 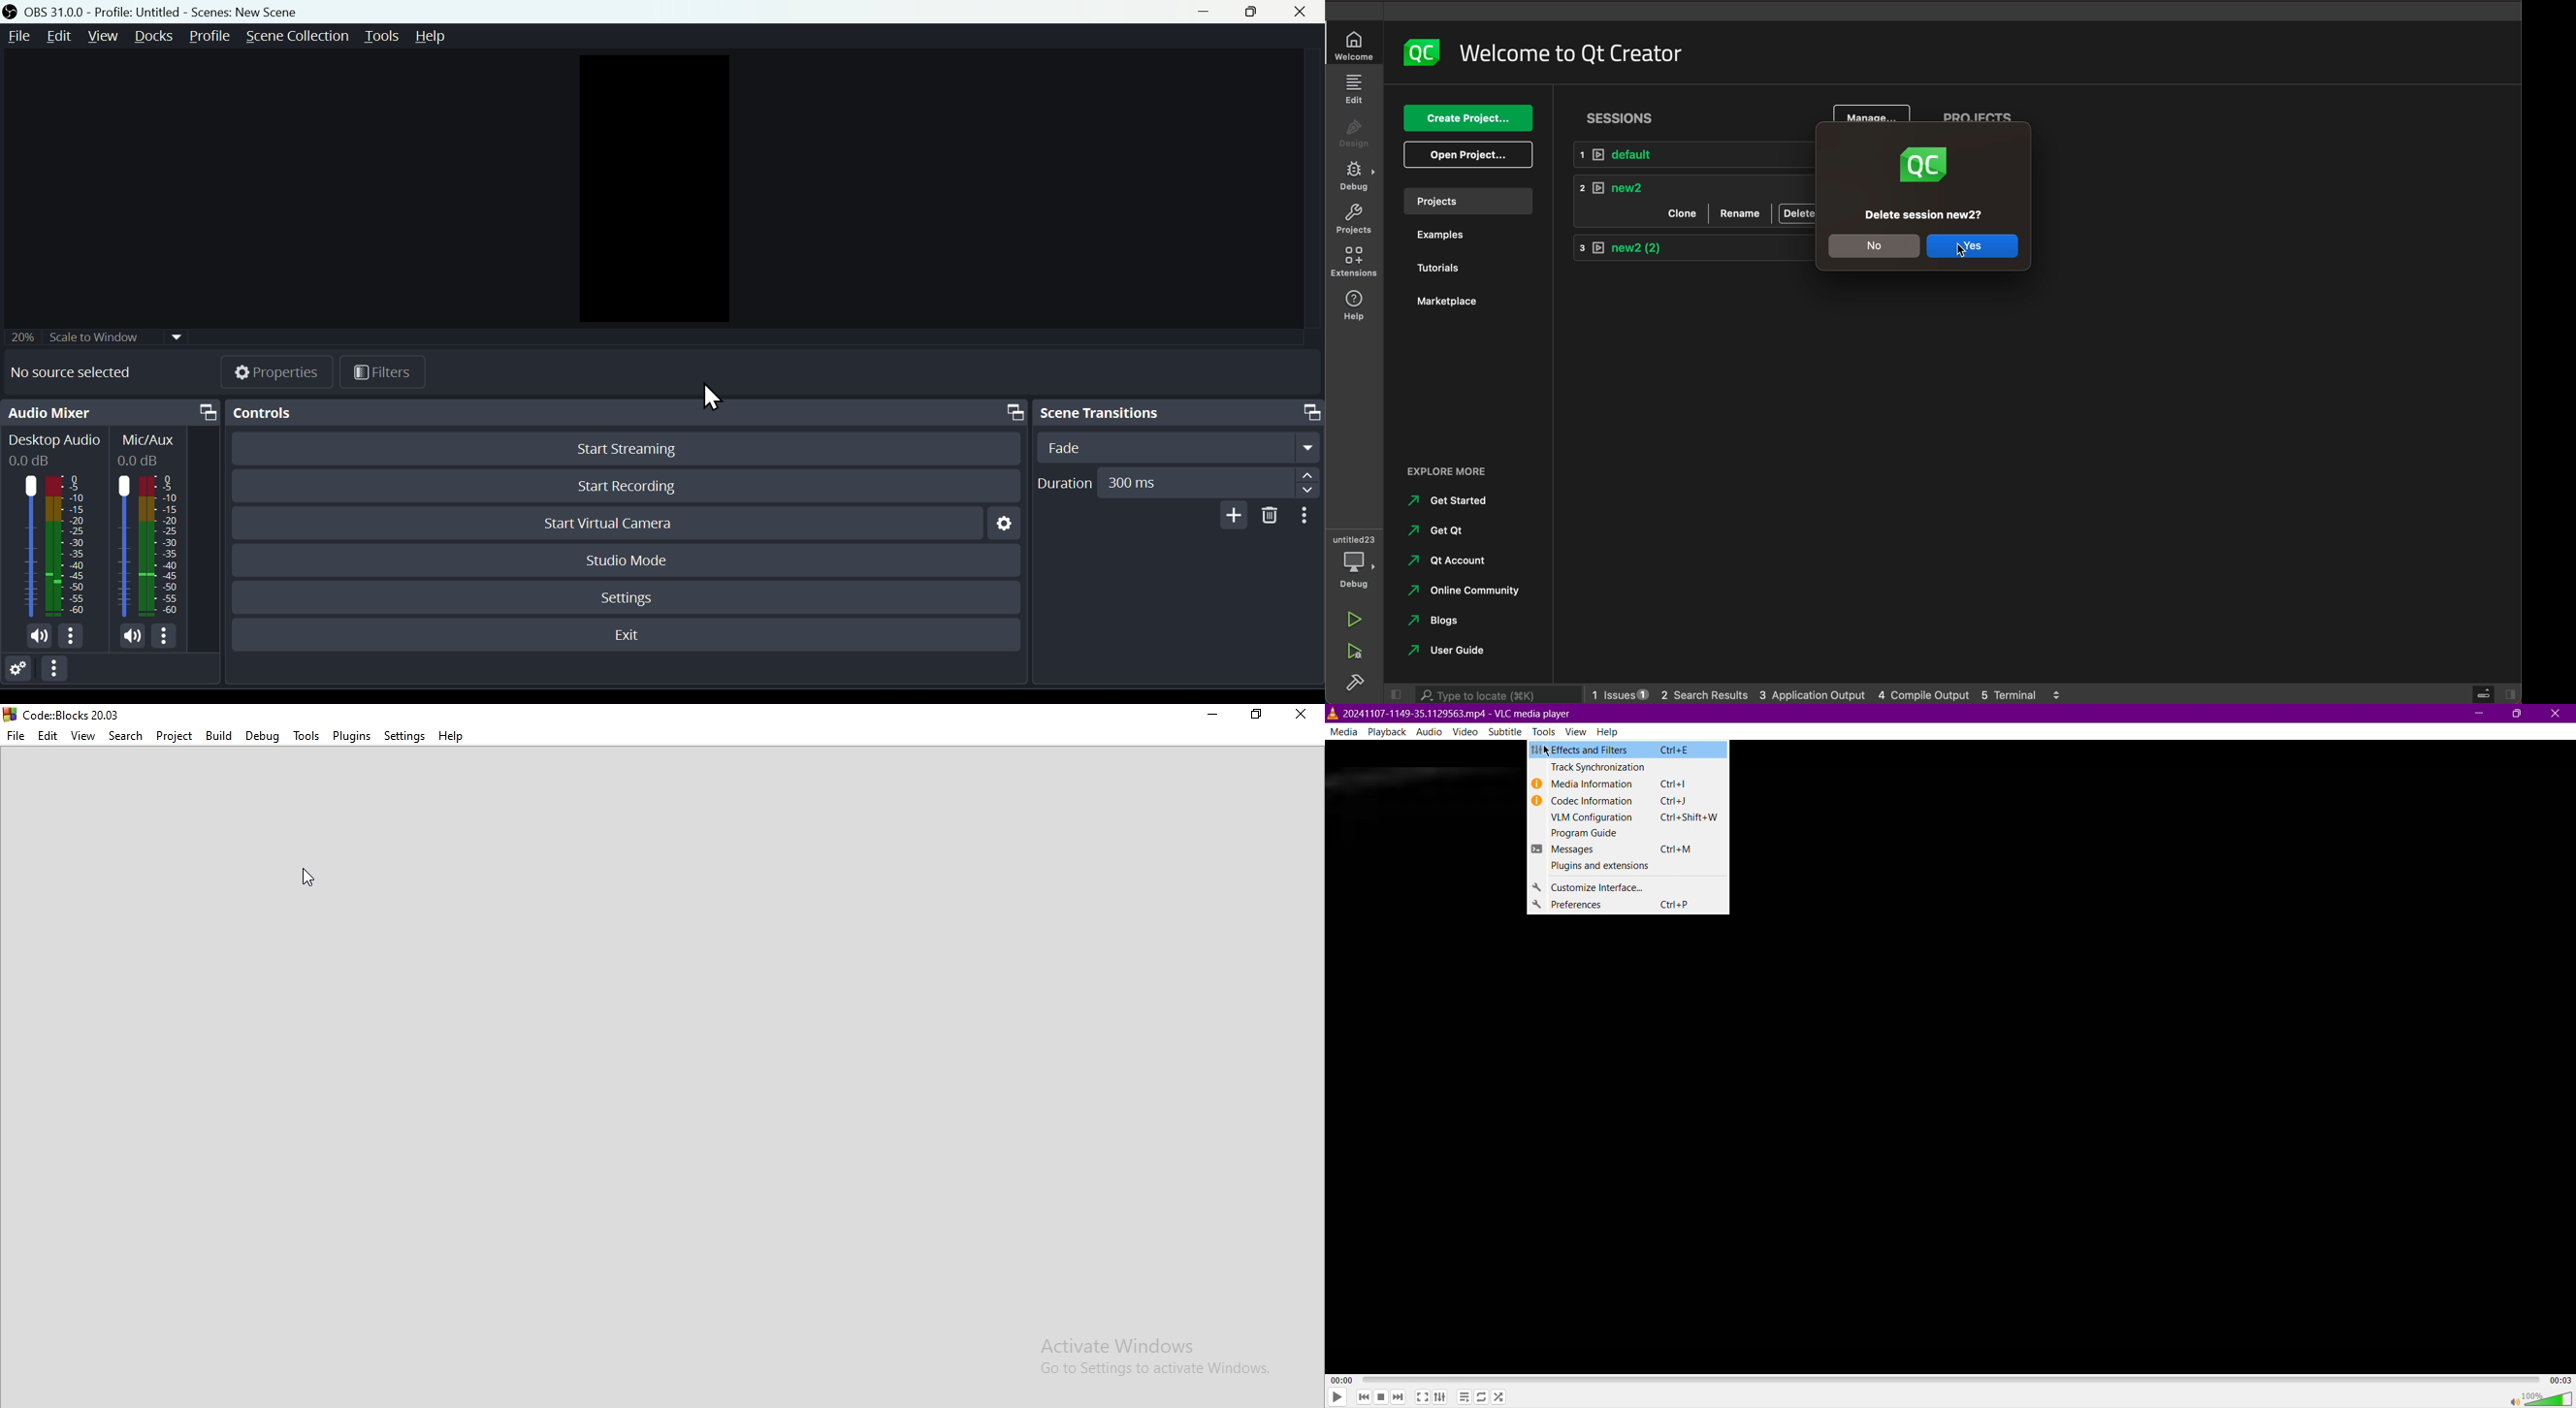 I want to click on Tools, so click(x=384, y=34).